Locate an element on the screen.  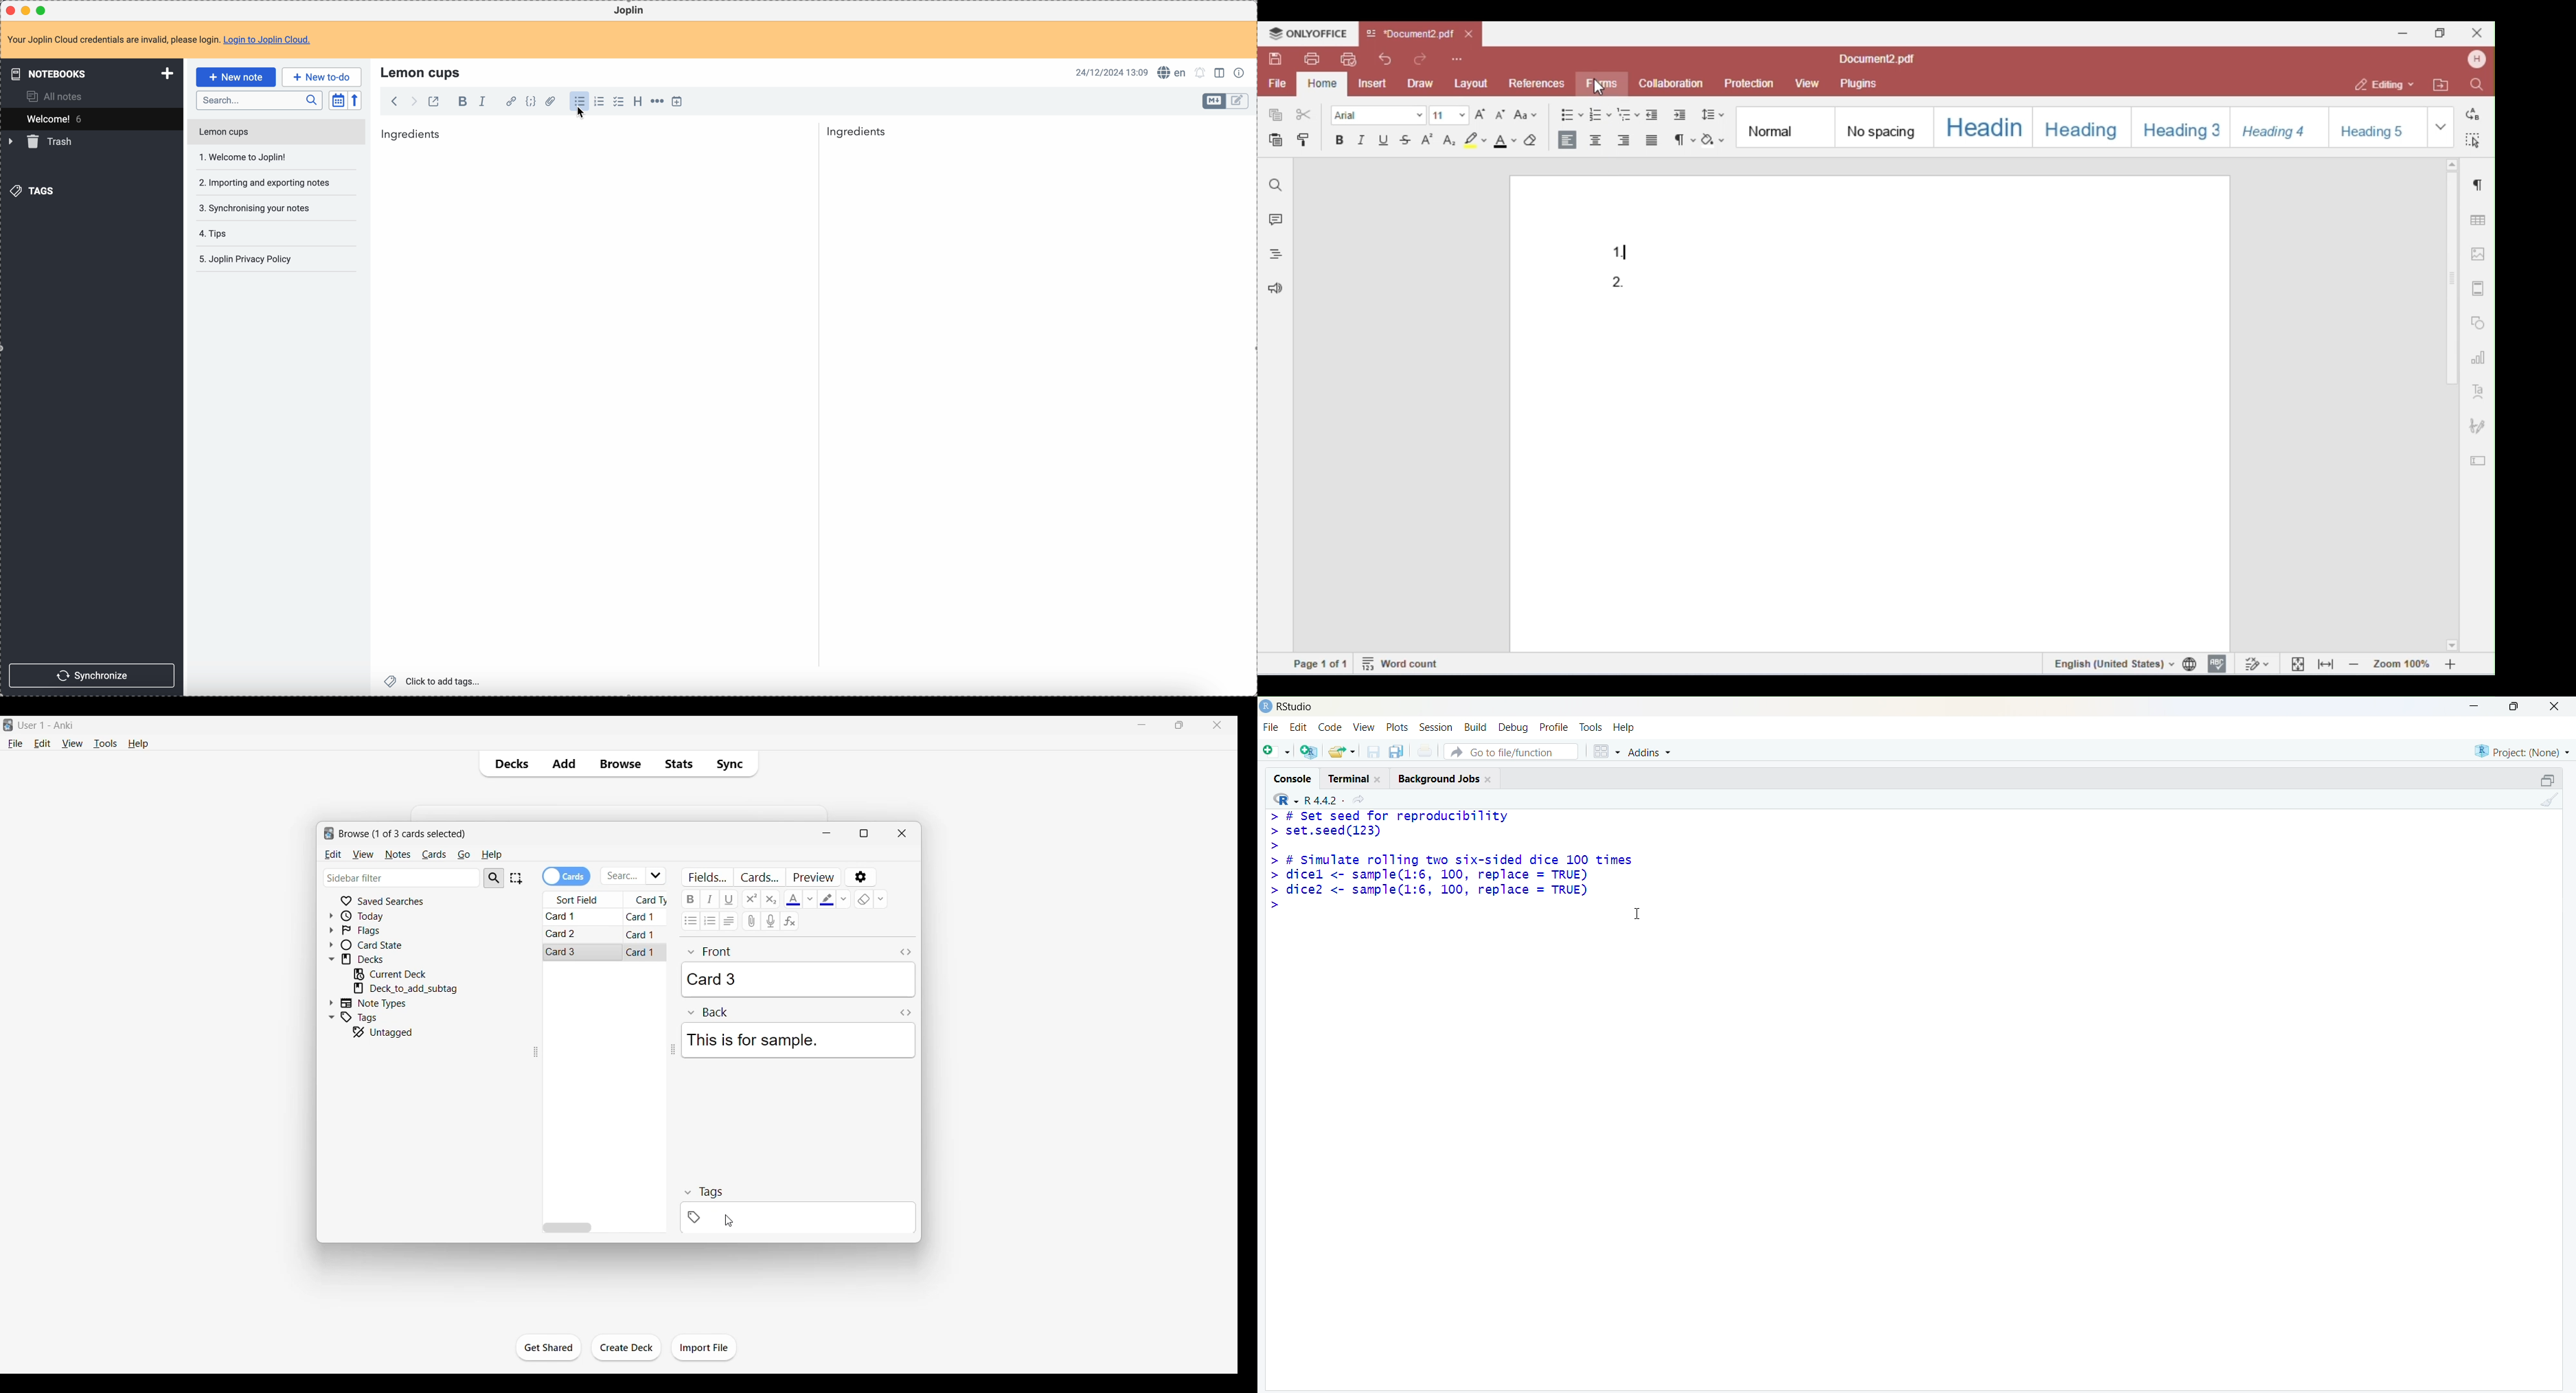
Add is located at coordinates (564, 764).